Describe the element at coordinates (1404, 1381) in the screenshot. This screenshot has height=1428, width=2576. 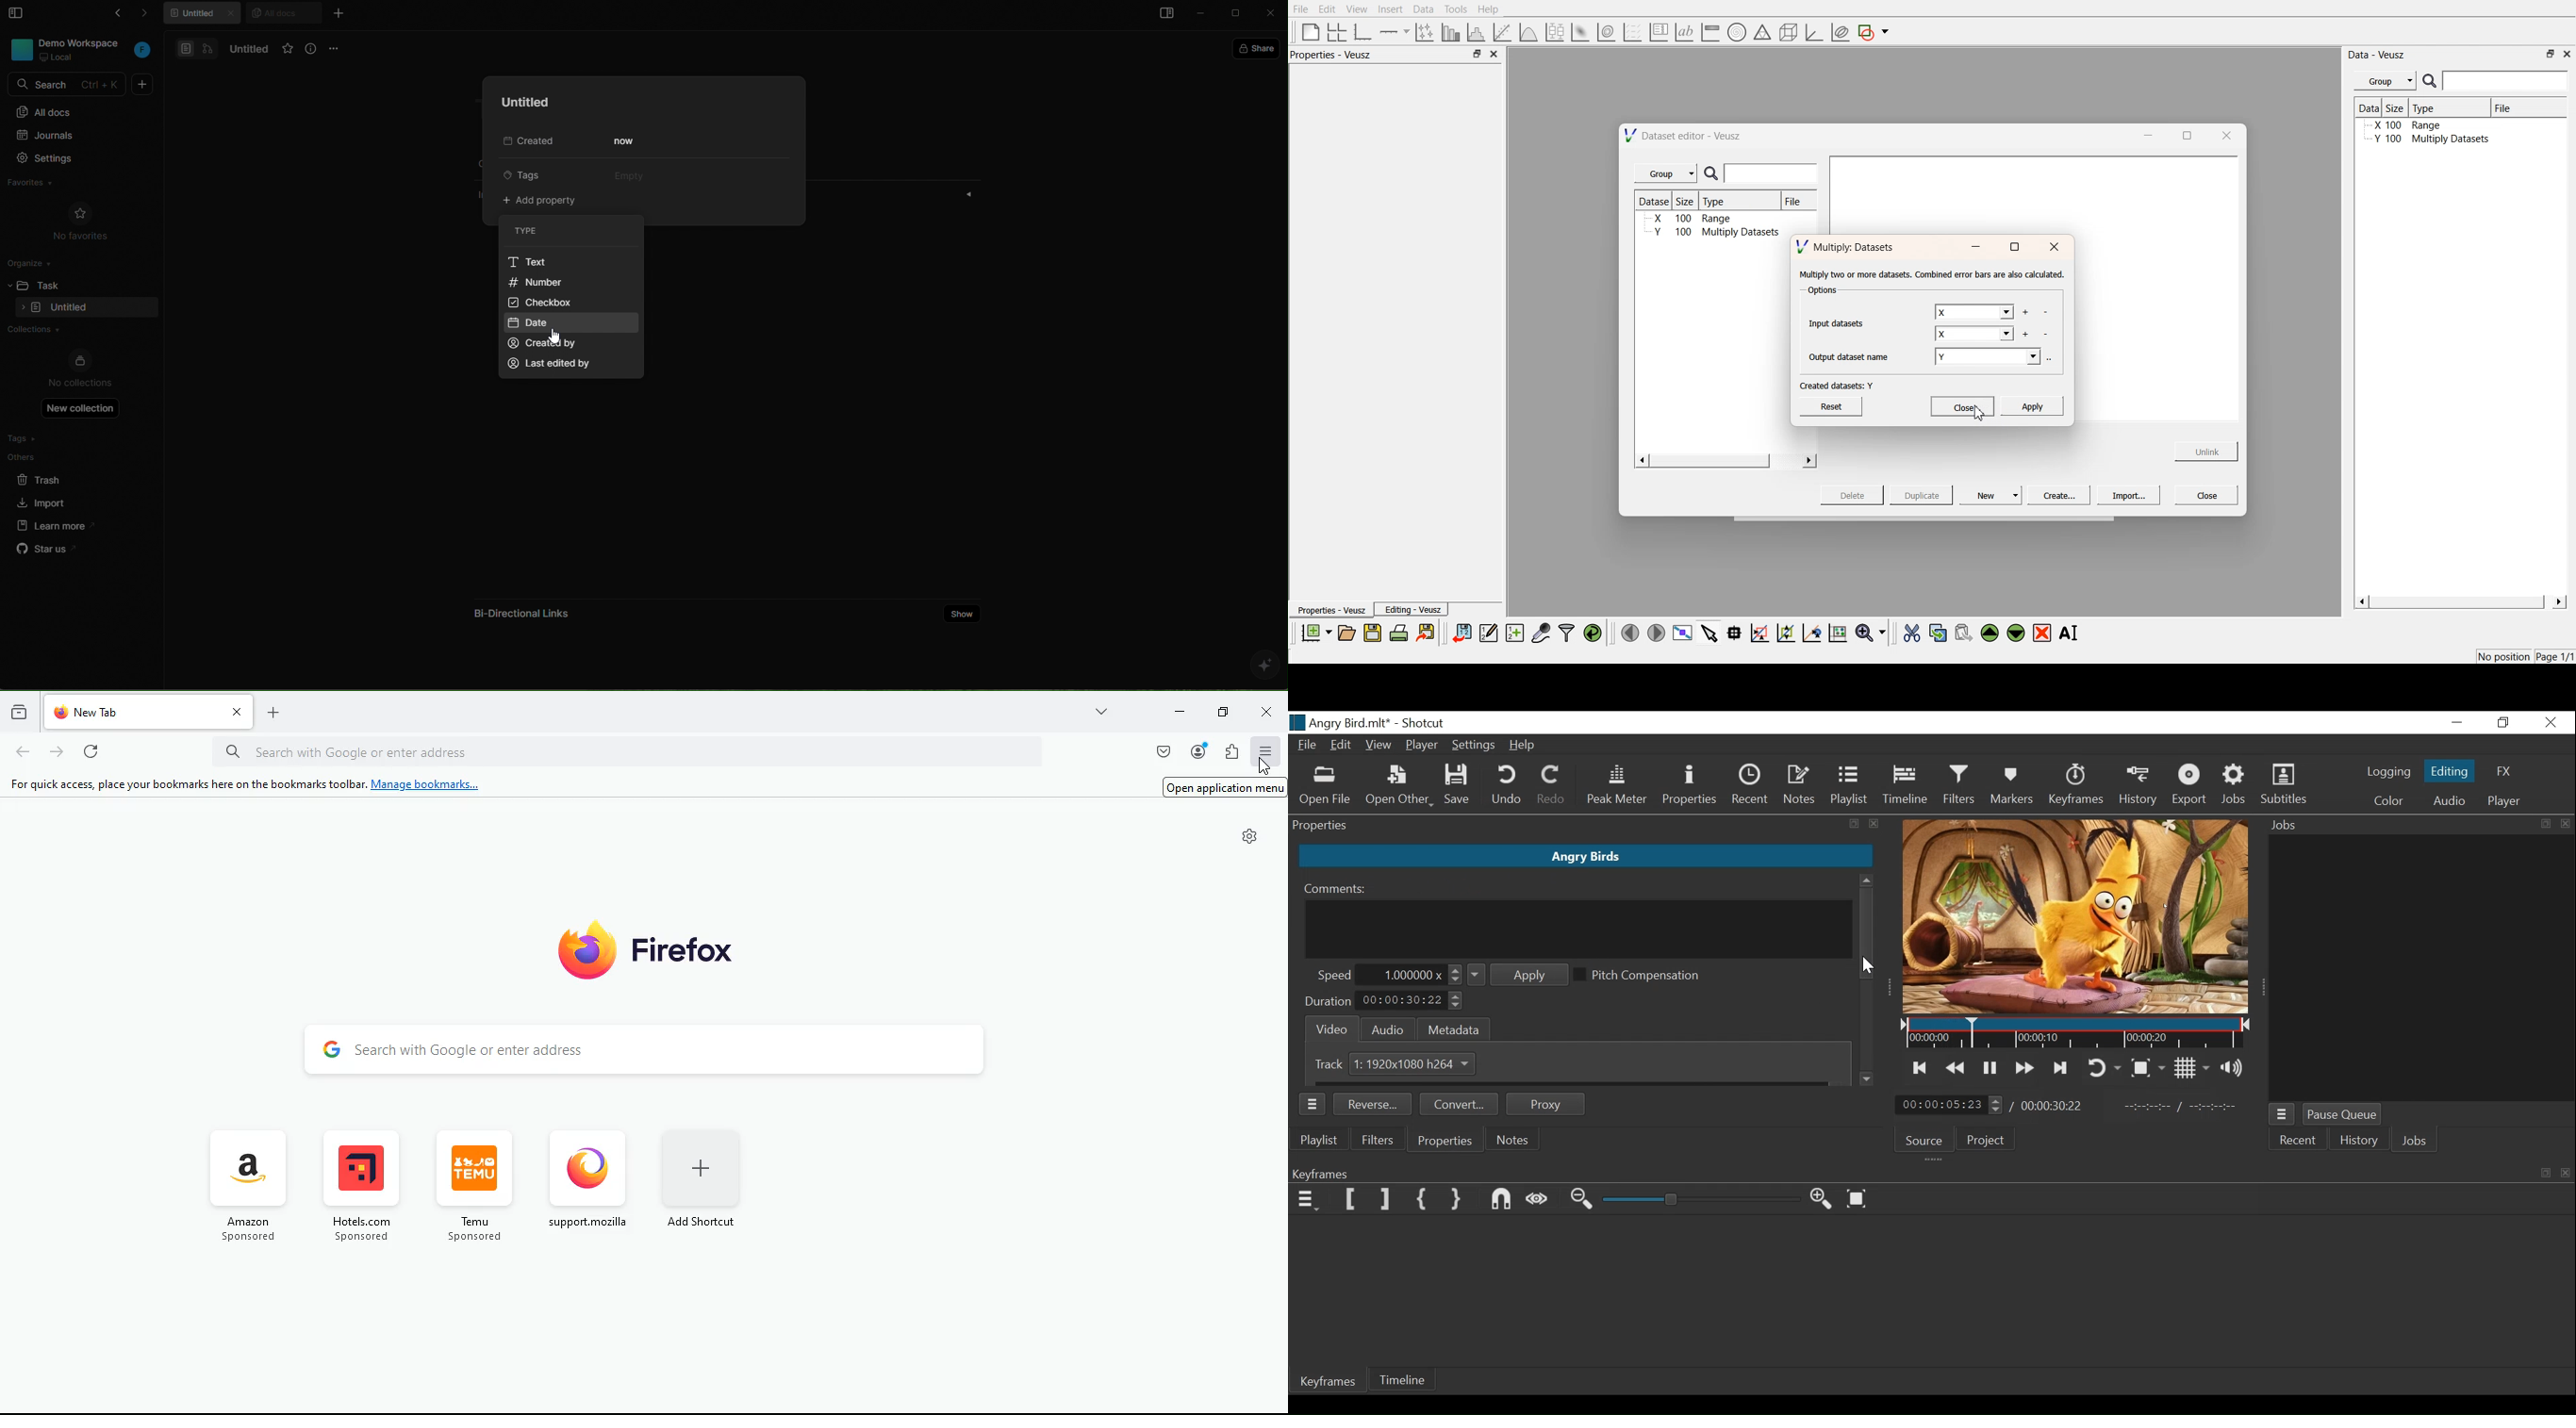
I see `Timeline` at that location.